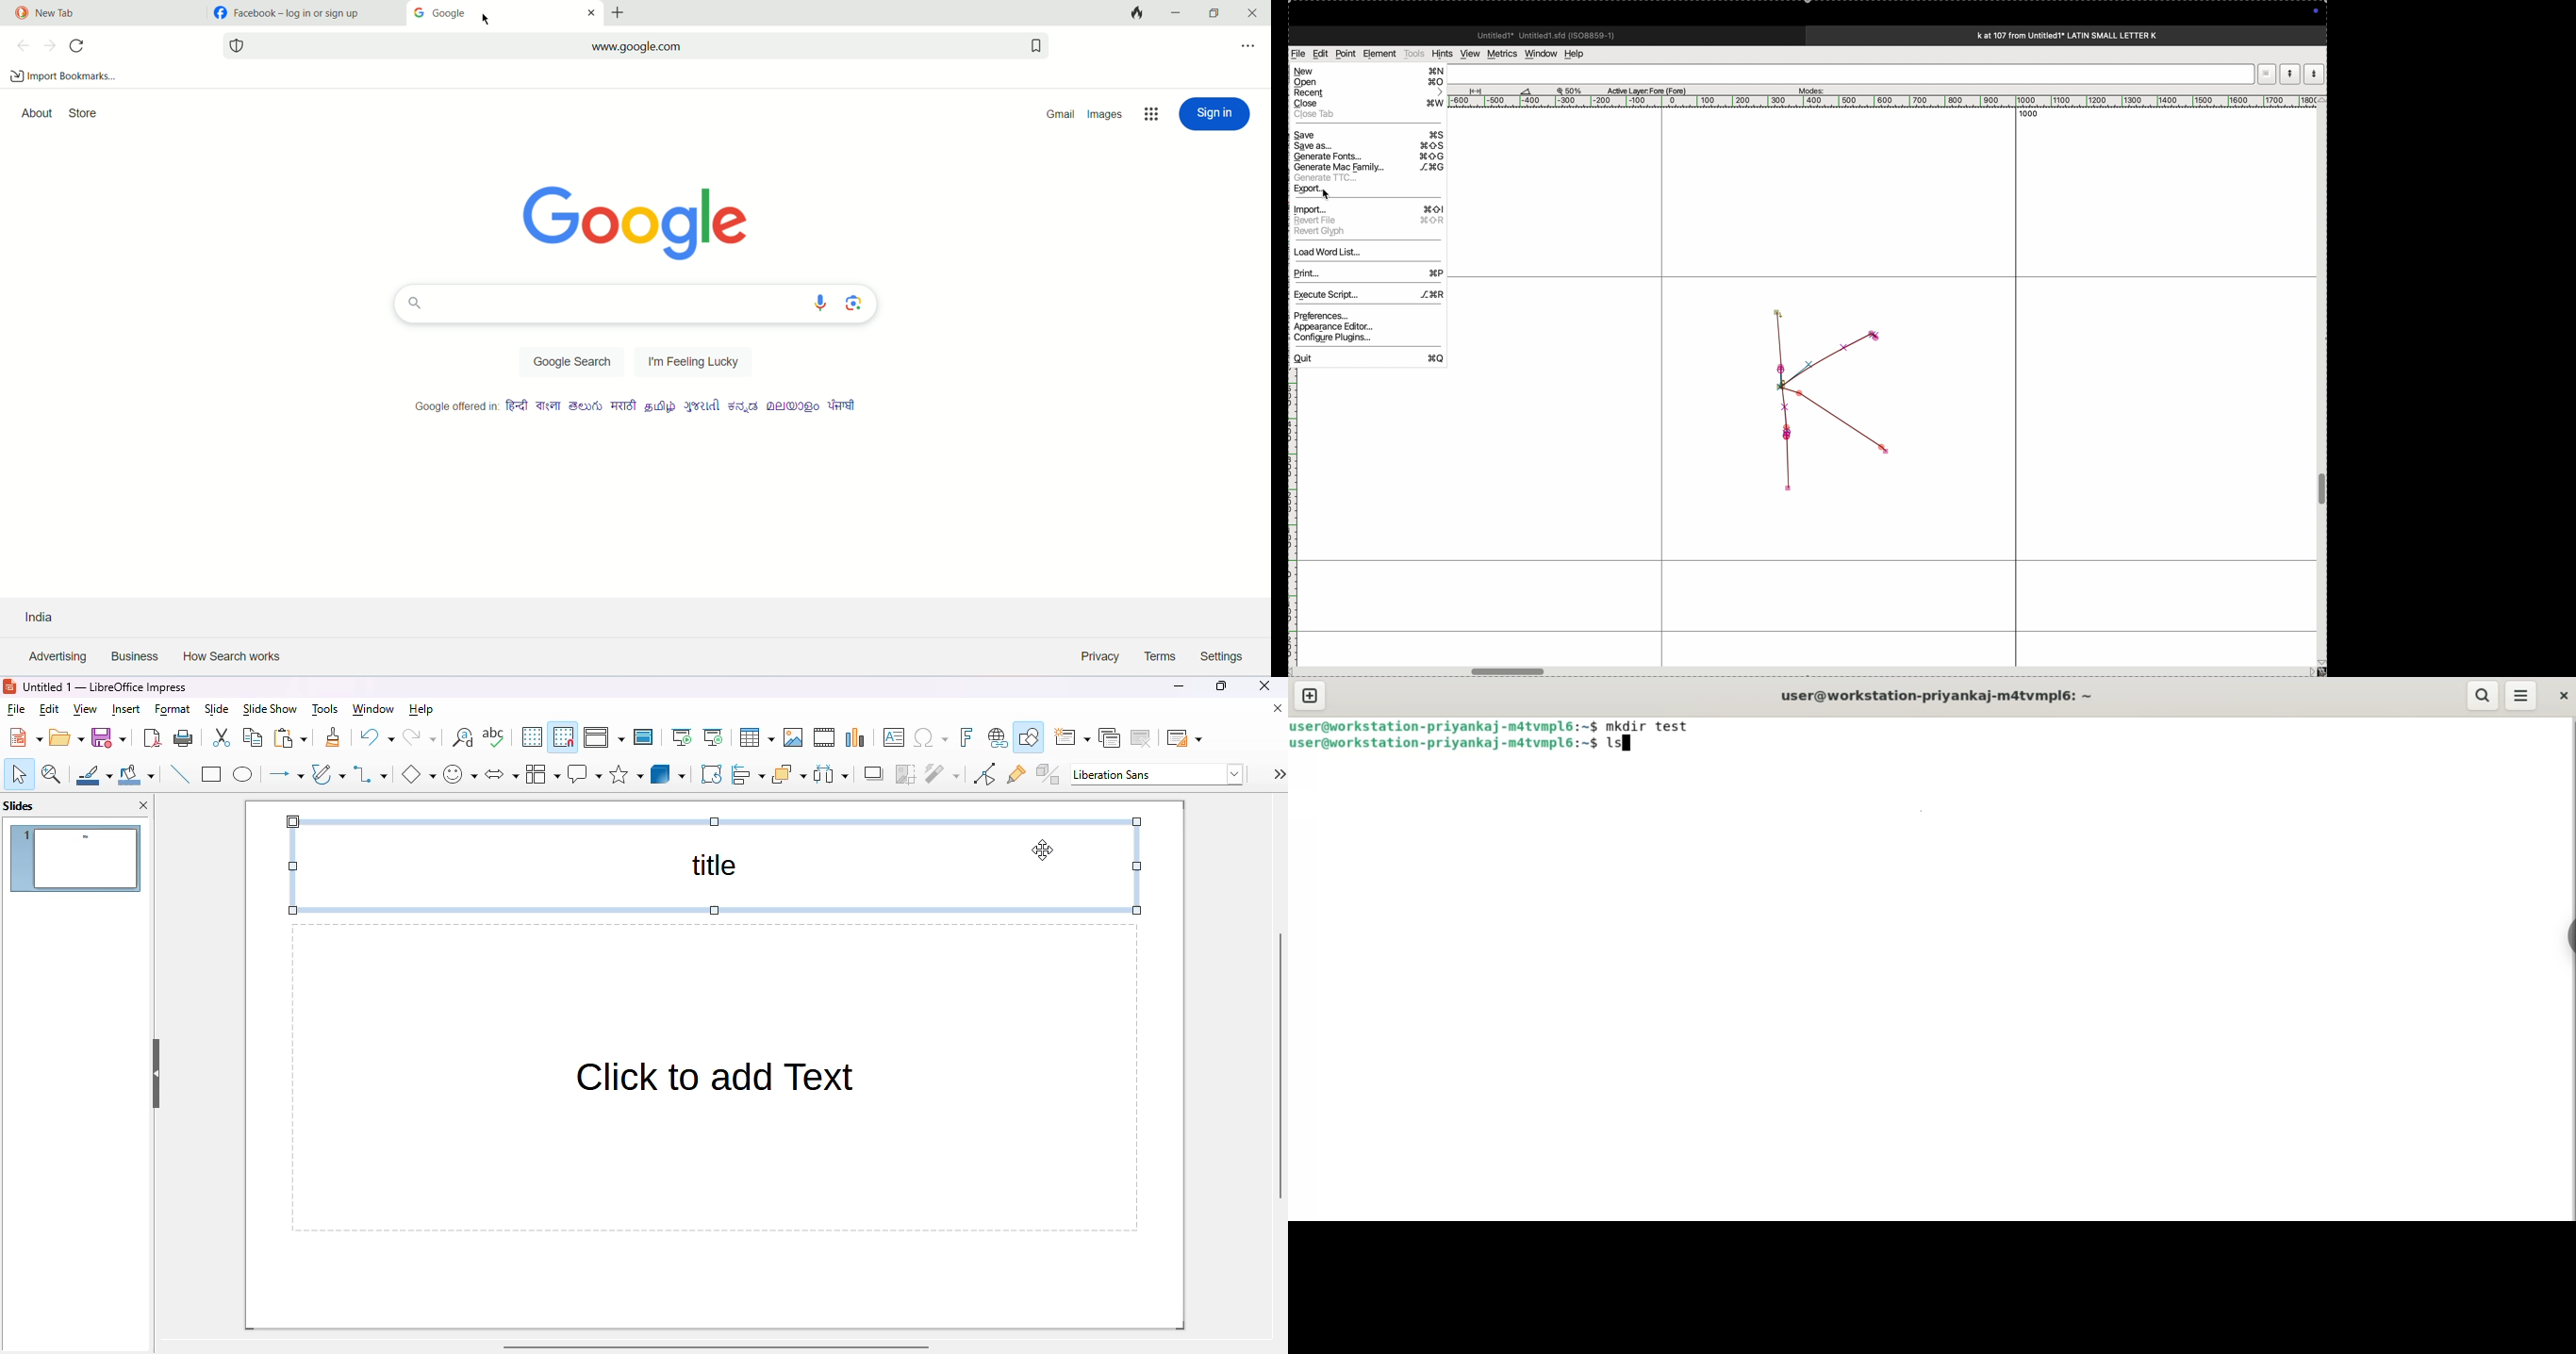 The image size is (2576, 1372). I want to click on slide, so click(218, 710).